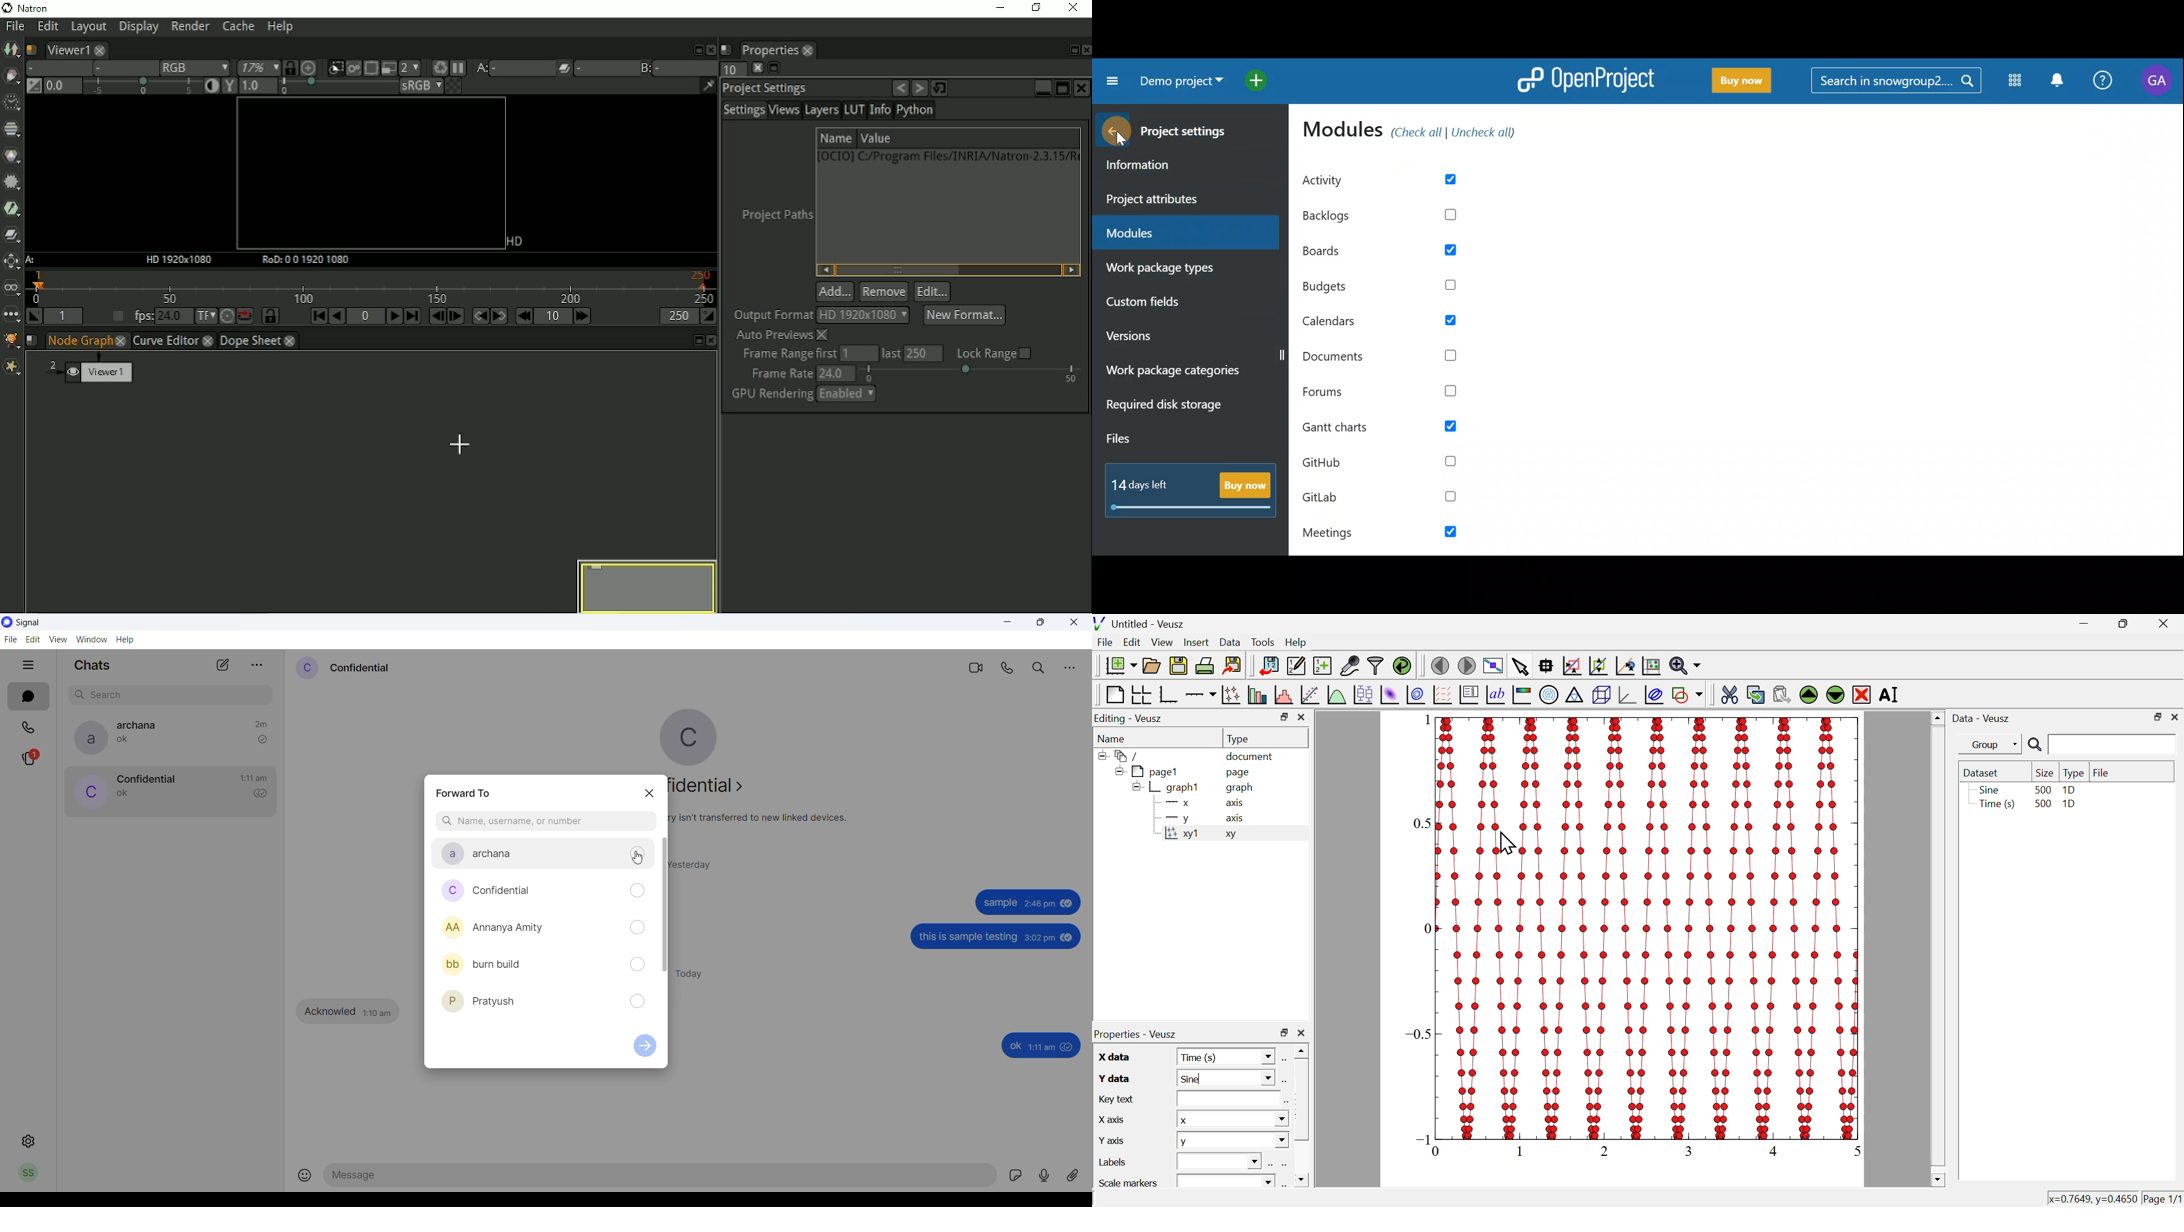 The height and width of the screenshot is (1232, 2184). I want to click on select items from the graph or scroll, so click(1520, 666).